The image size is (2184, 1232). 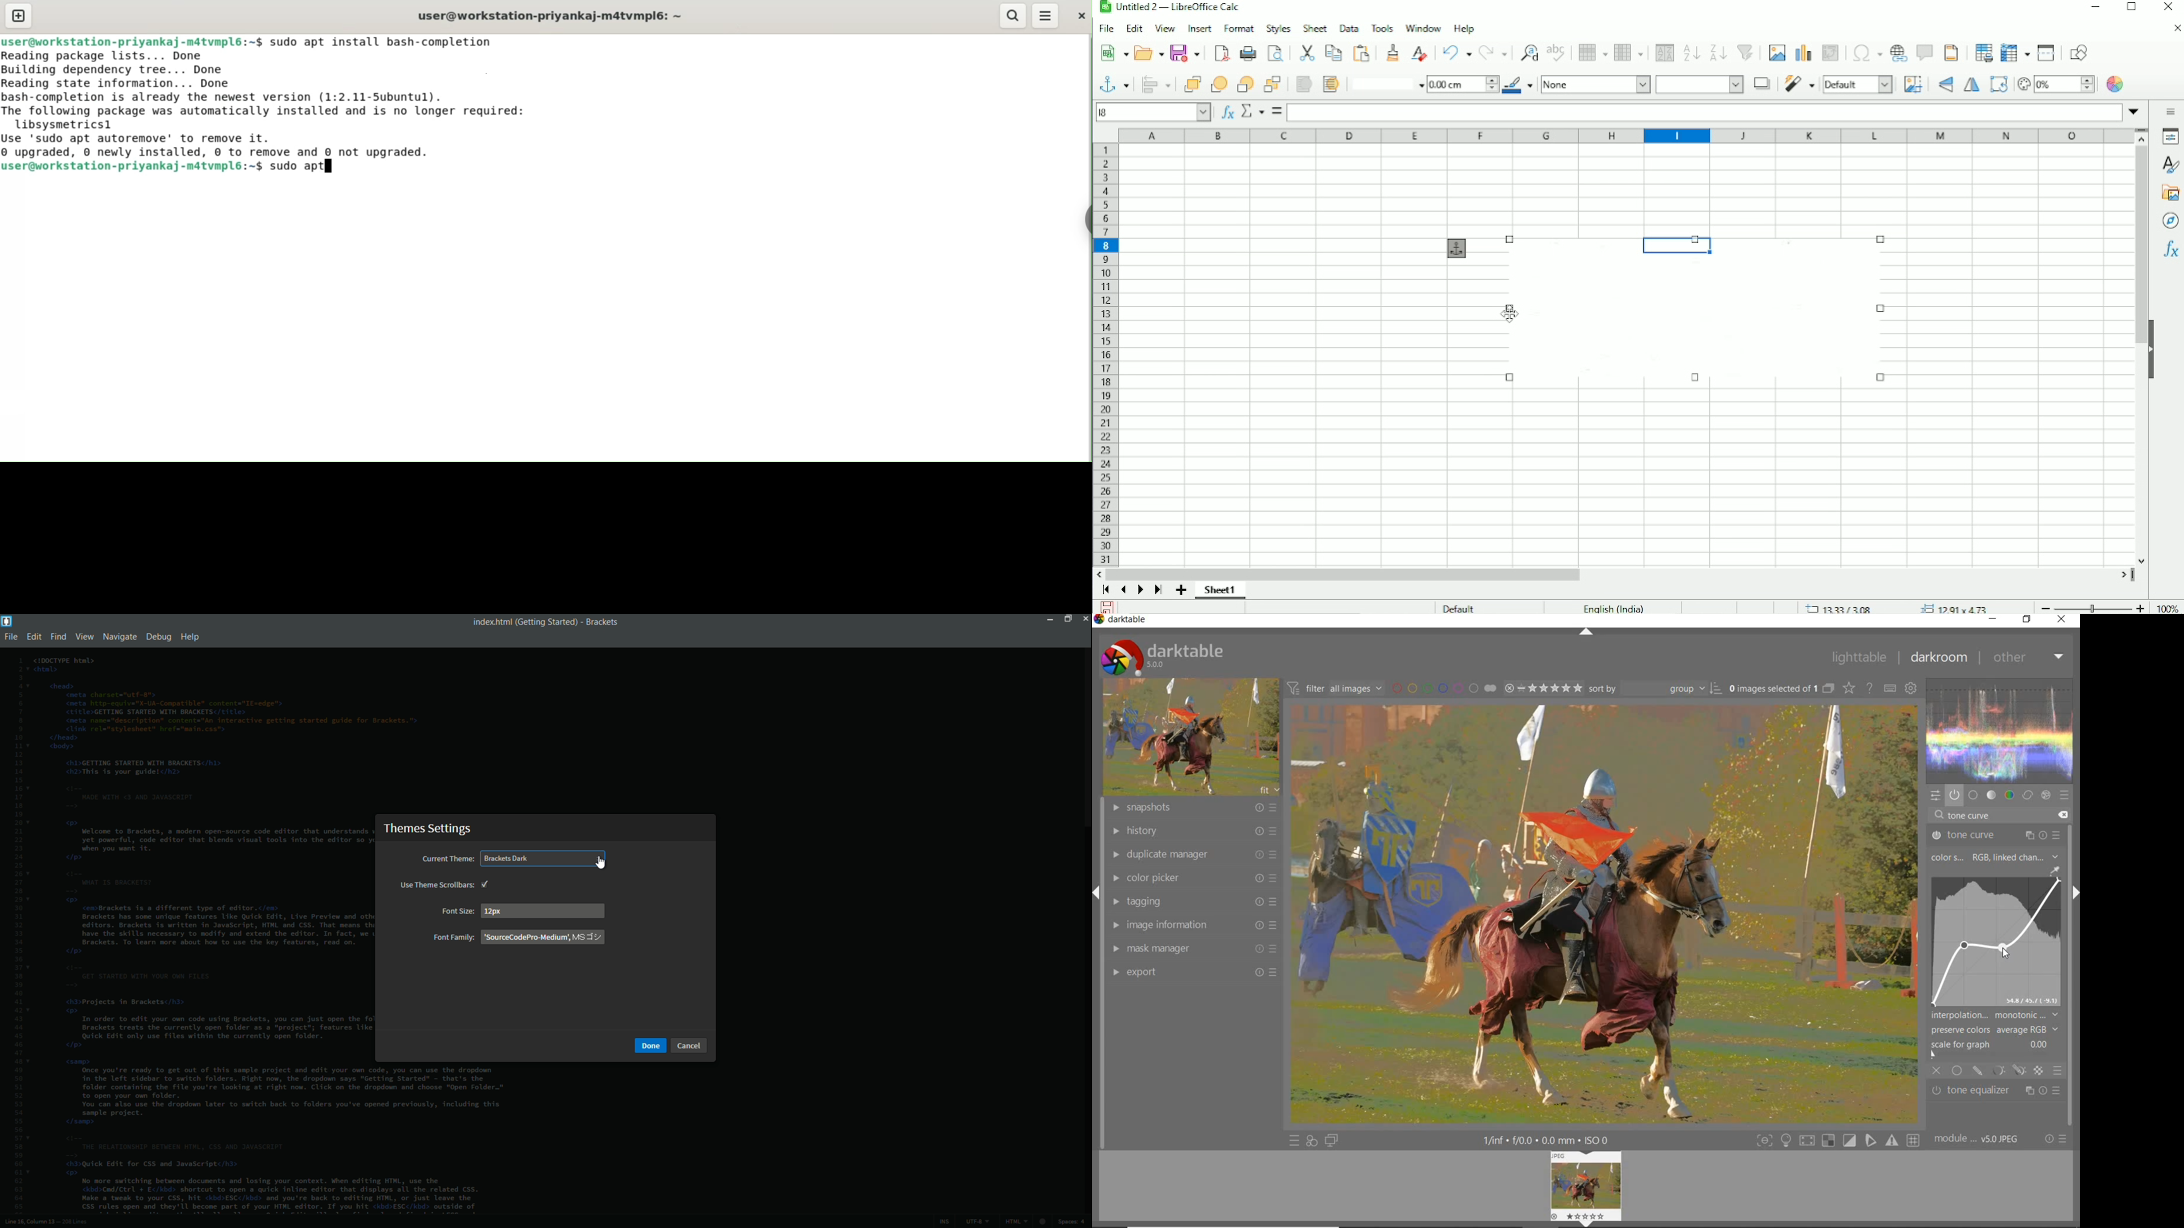 What do you see at coordinates (1858, 658) in the screenshot?
I see `lighttable` at bounding box center [1858, 658].